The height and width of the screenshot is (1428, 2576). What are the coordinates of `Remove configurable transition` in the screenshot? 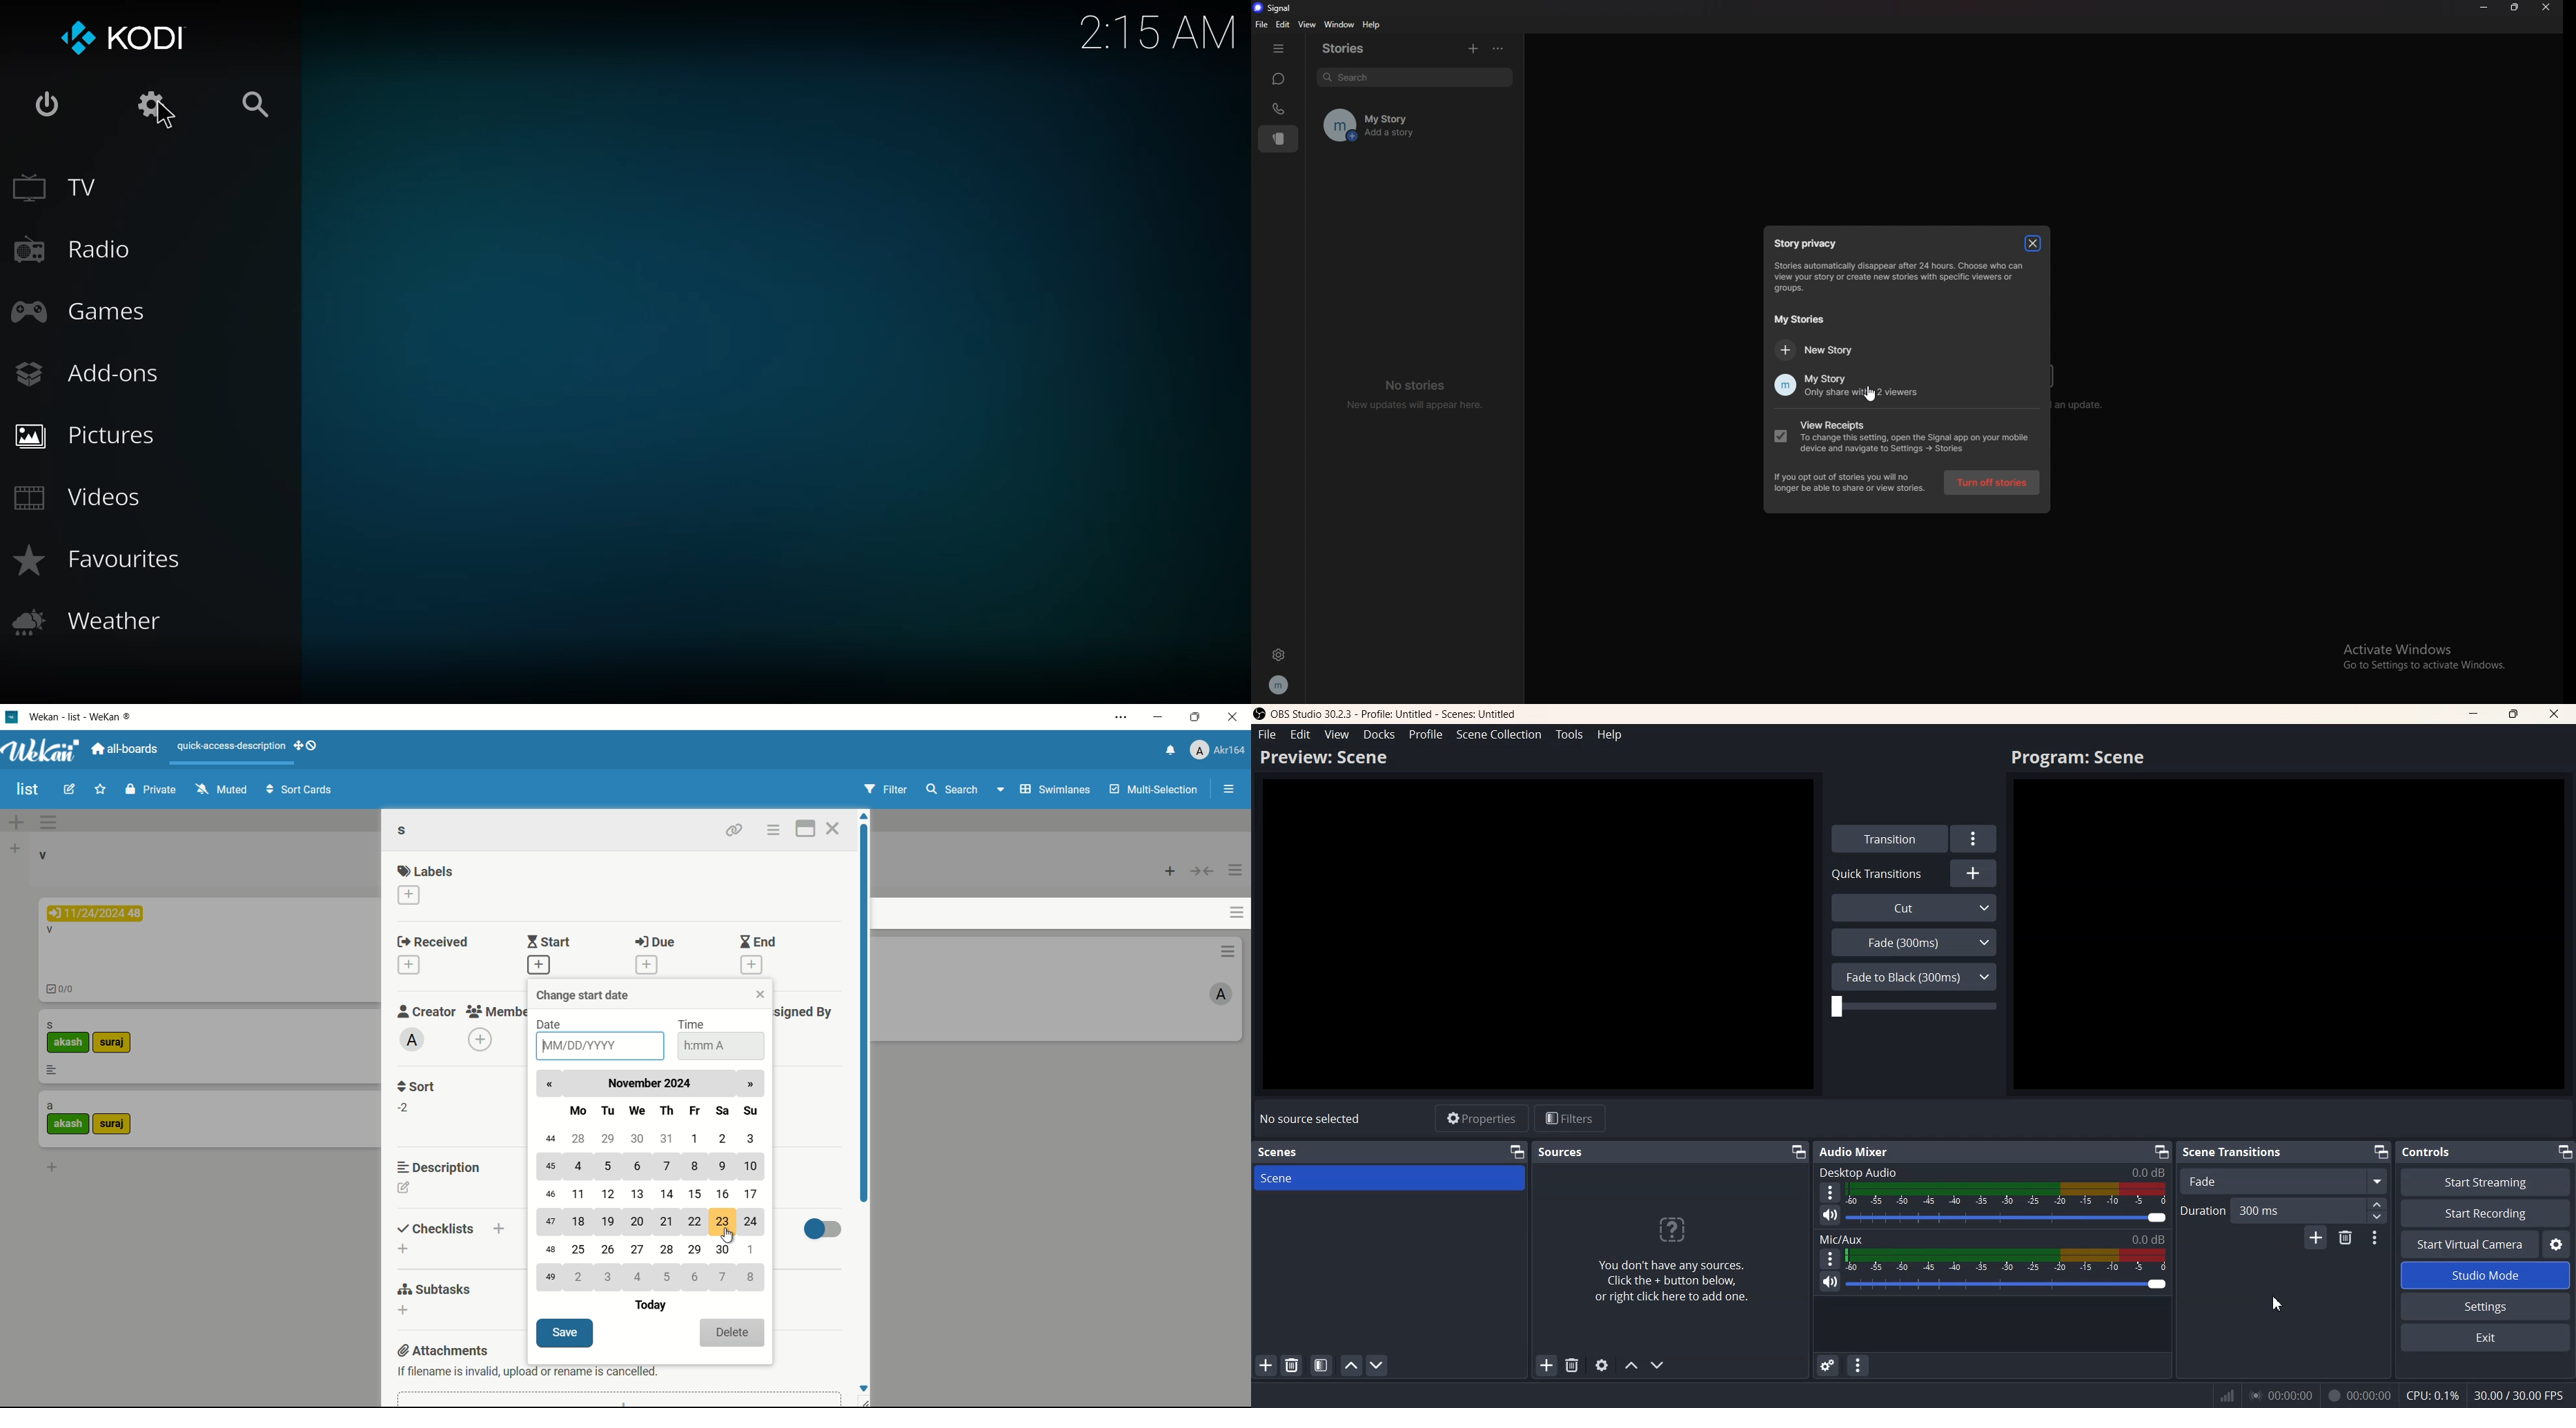 It's located at (2346, 1238).